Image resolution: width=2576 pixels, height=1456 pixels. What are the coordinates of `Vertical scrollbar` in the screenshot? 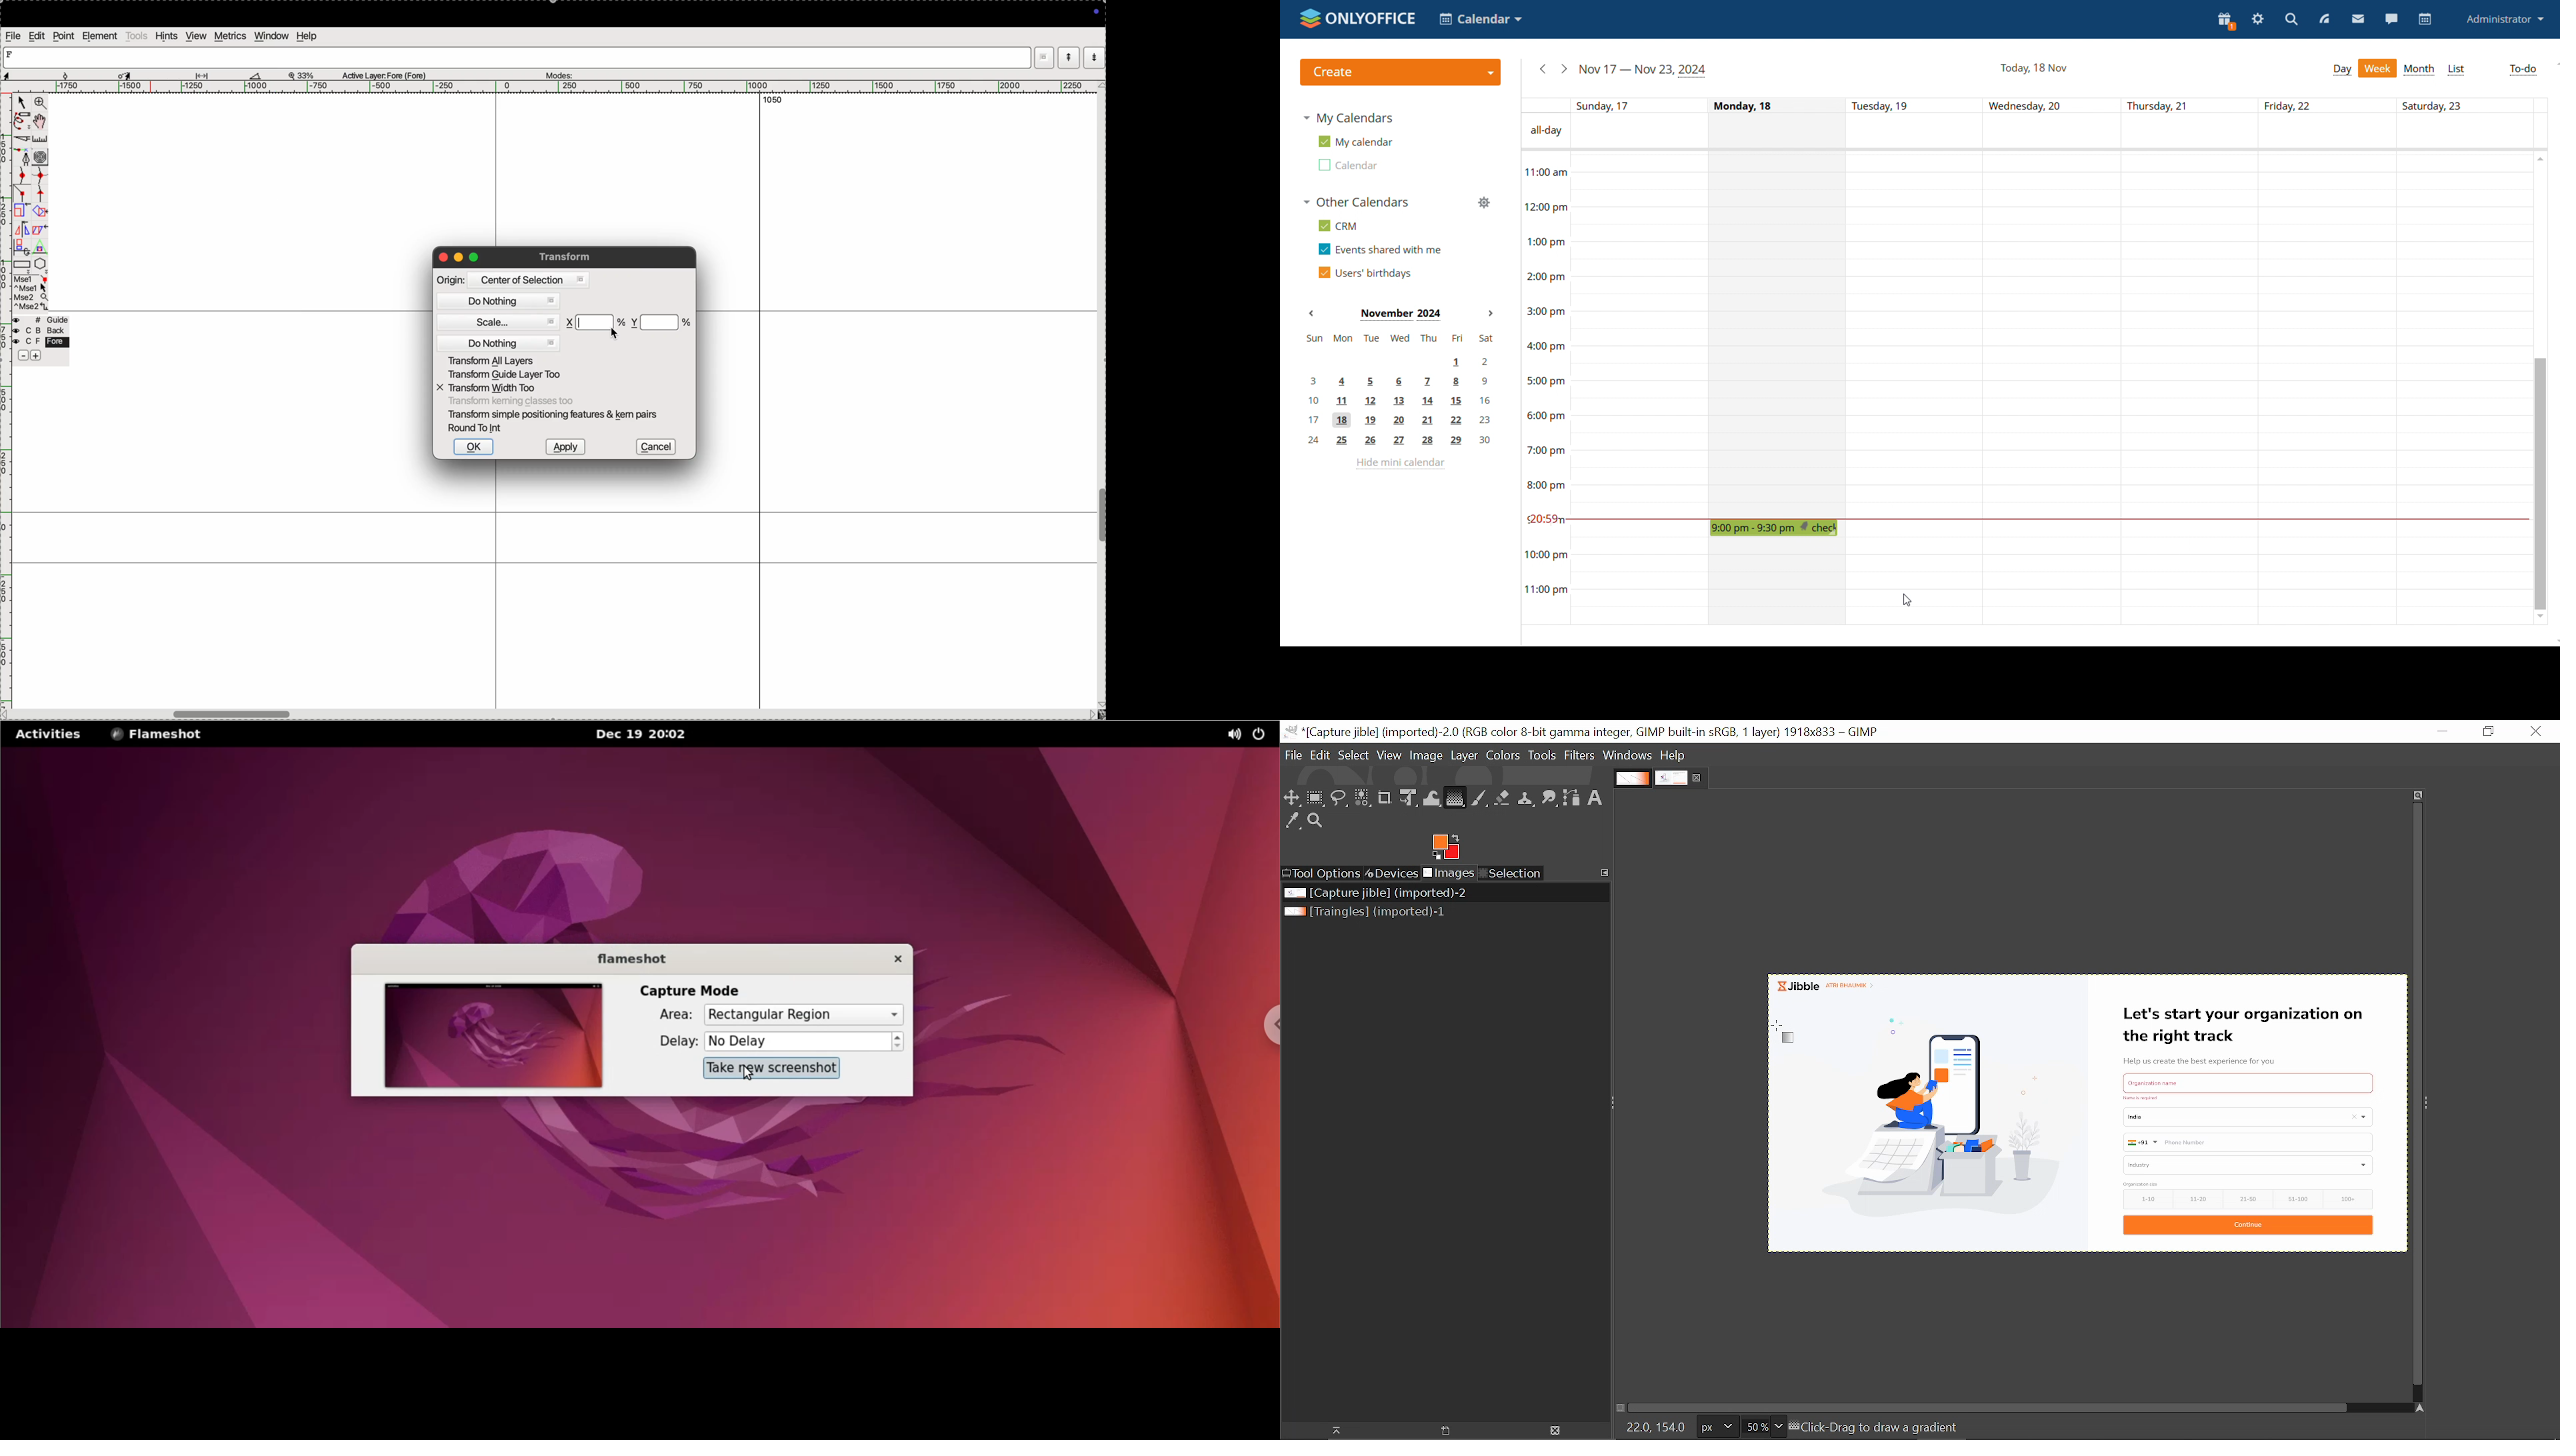 It's located at (2414, 1092).